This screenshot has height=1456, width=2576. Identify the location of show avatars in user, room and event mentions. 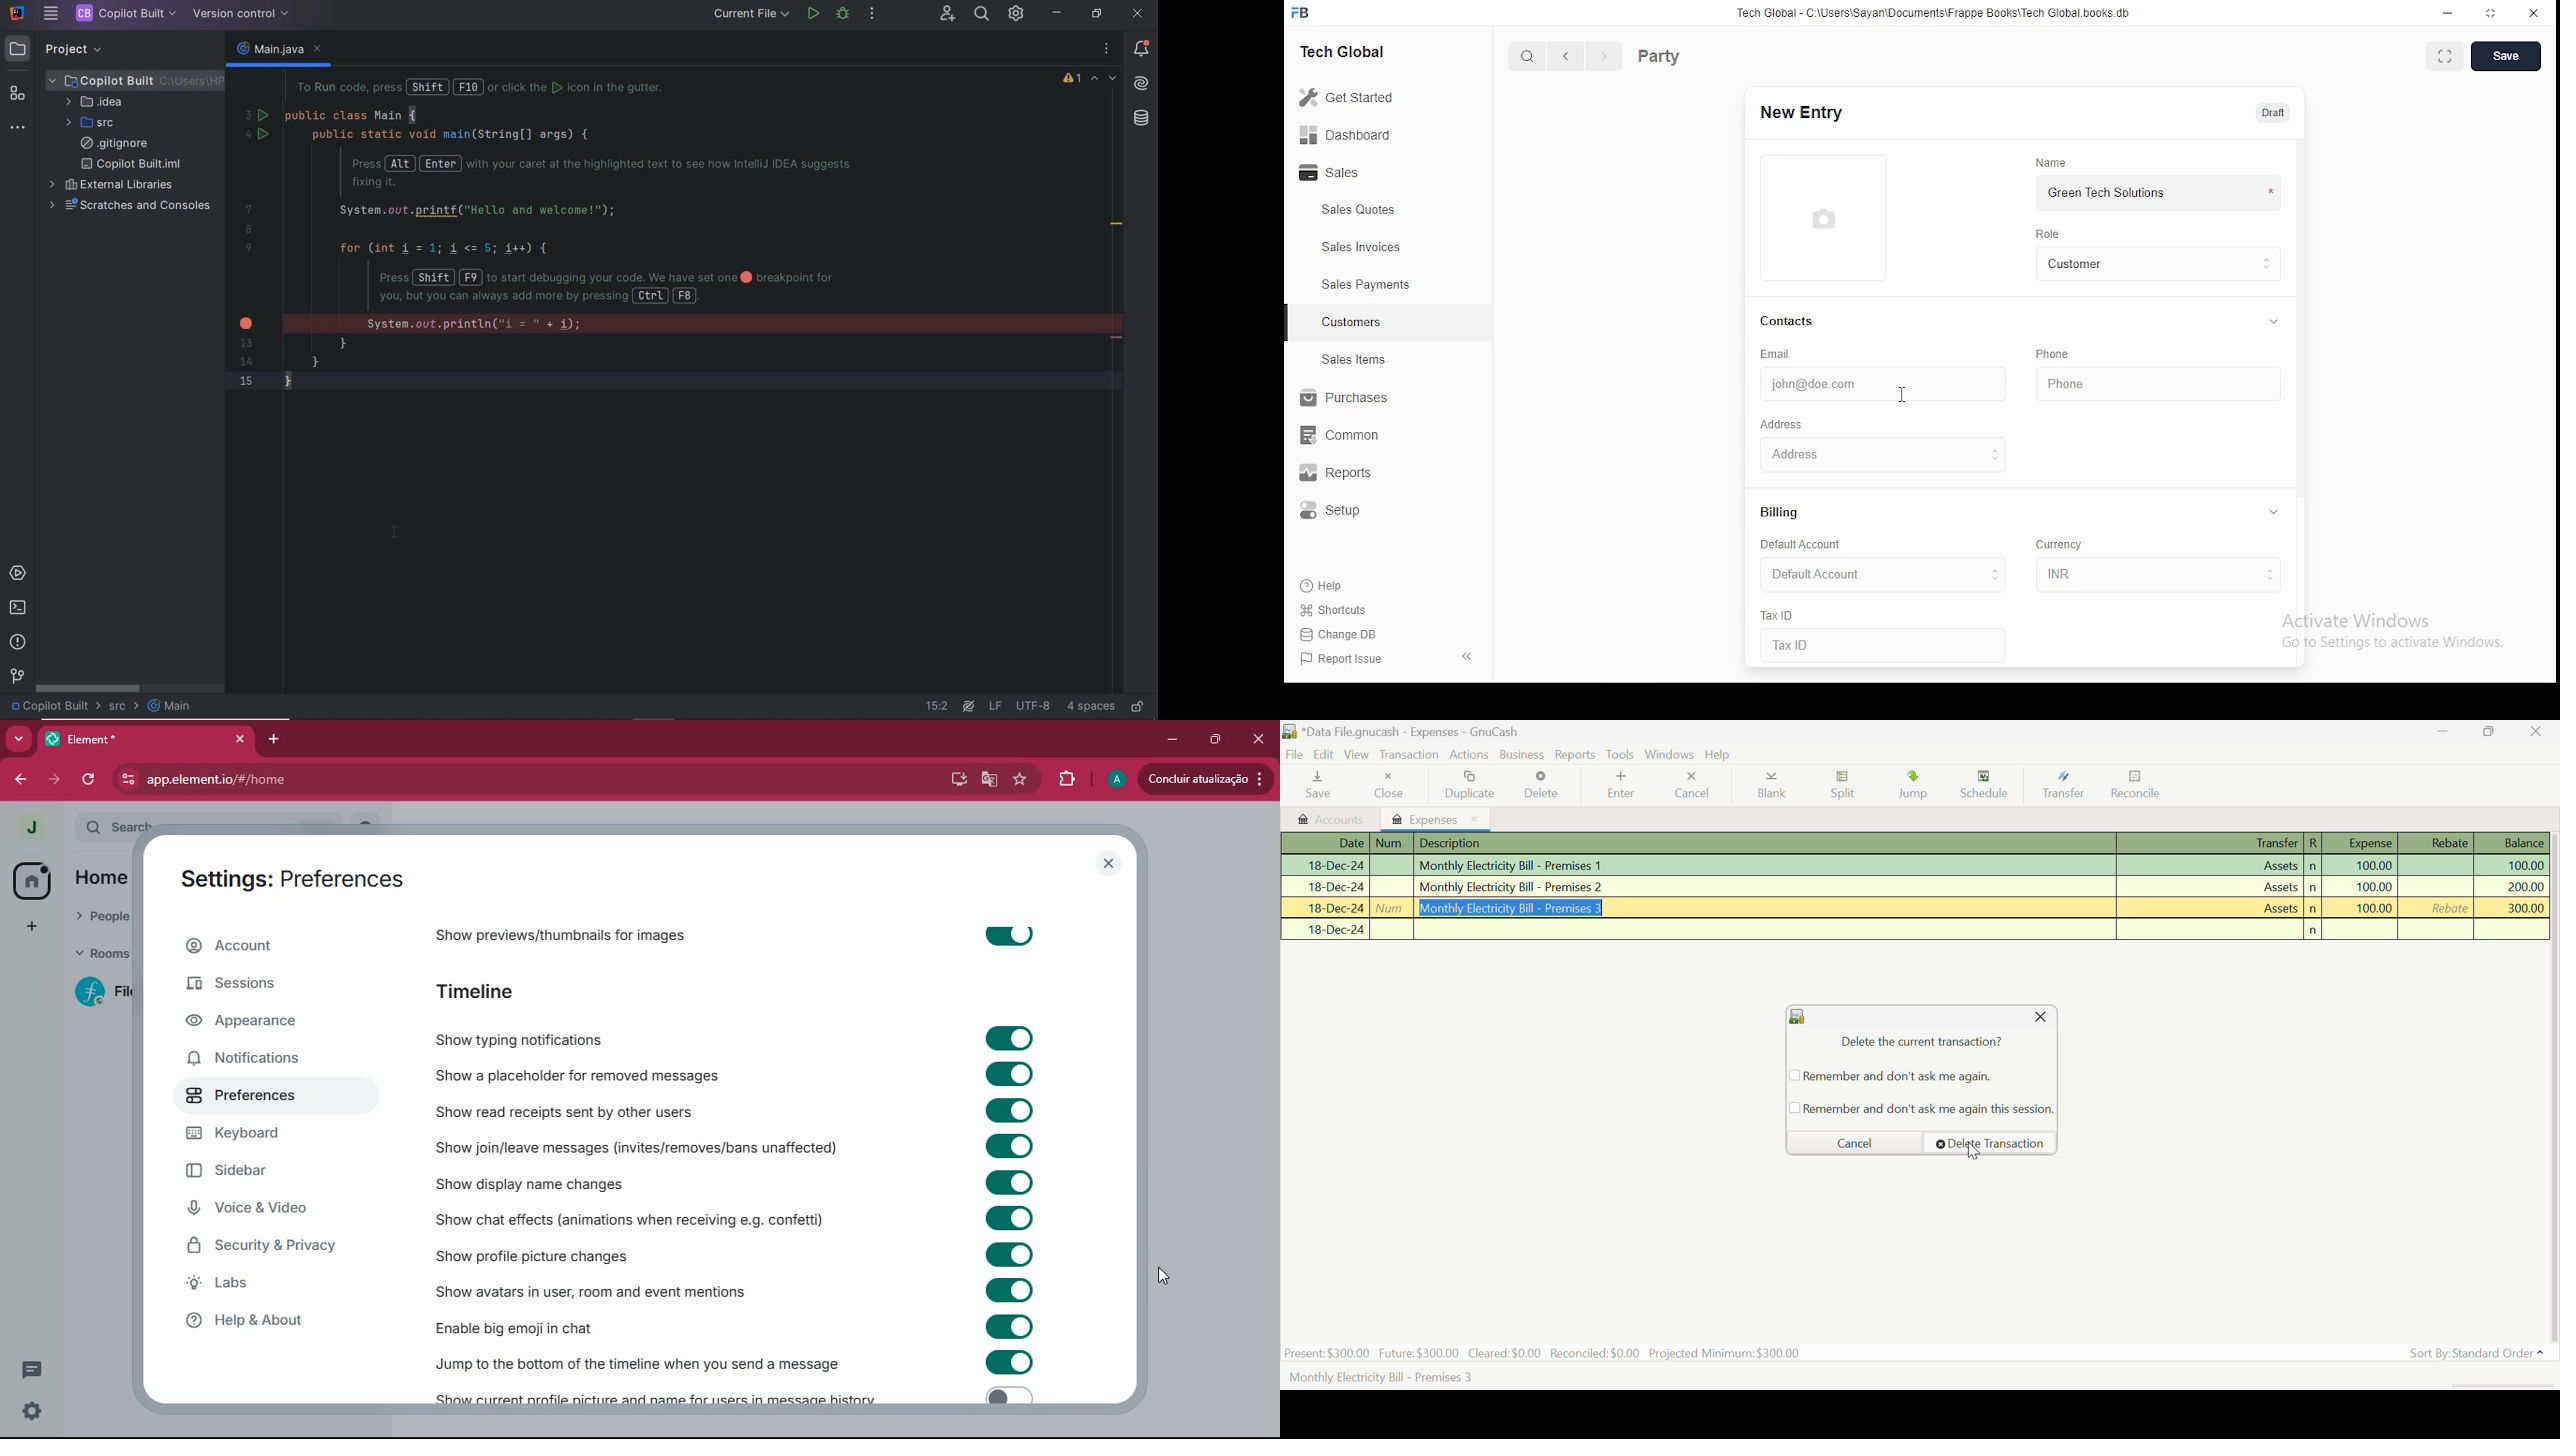
(598, 1290).